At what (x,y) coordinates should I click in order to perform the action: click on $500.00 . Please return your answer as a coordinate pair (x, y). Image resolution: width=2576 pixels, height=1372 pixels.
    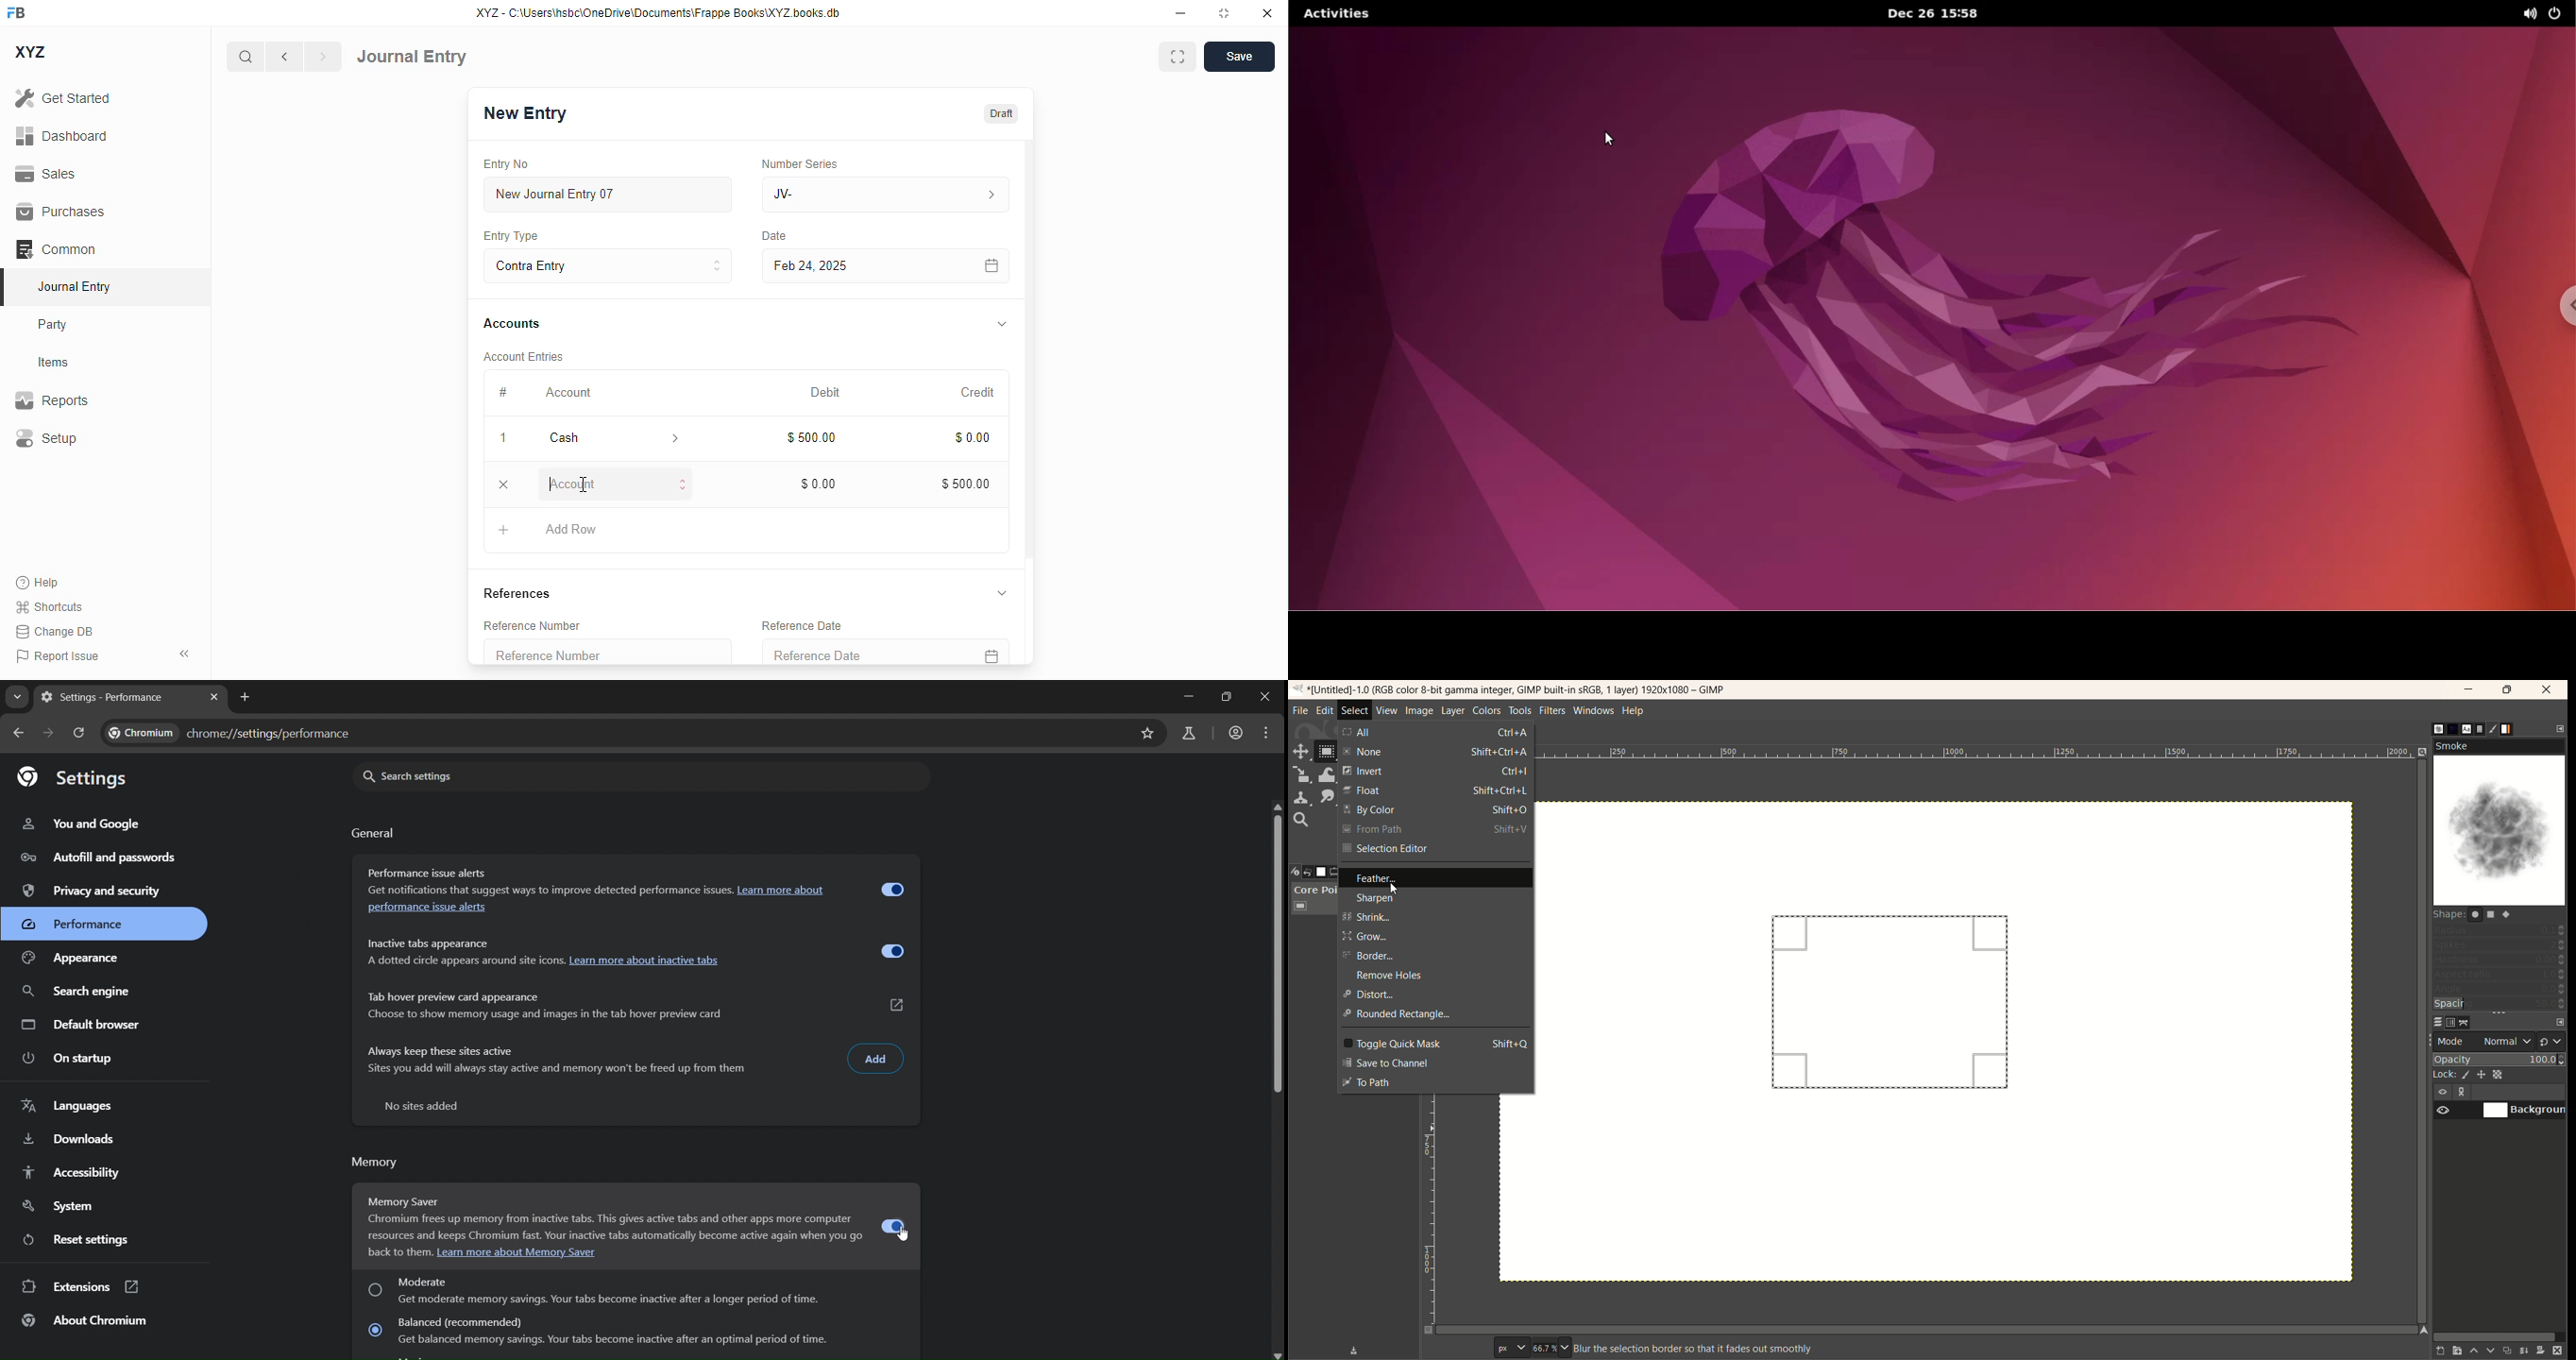
    Looking at the image, I should click on (812, 438).